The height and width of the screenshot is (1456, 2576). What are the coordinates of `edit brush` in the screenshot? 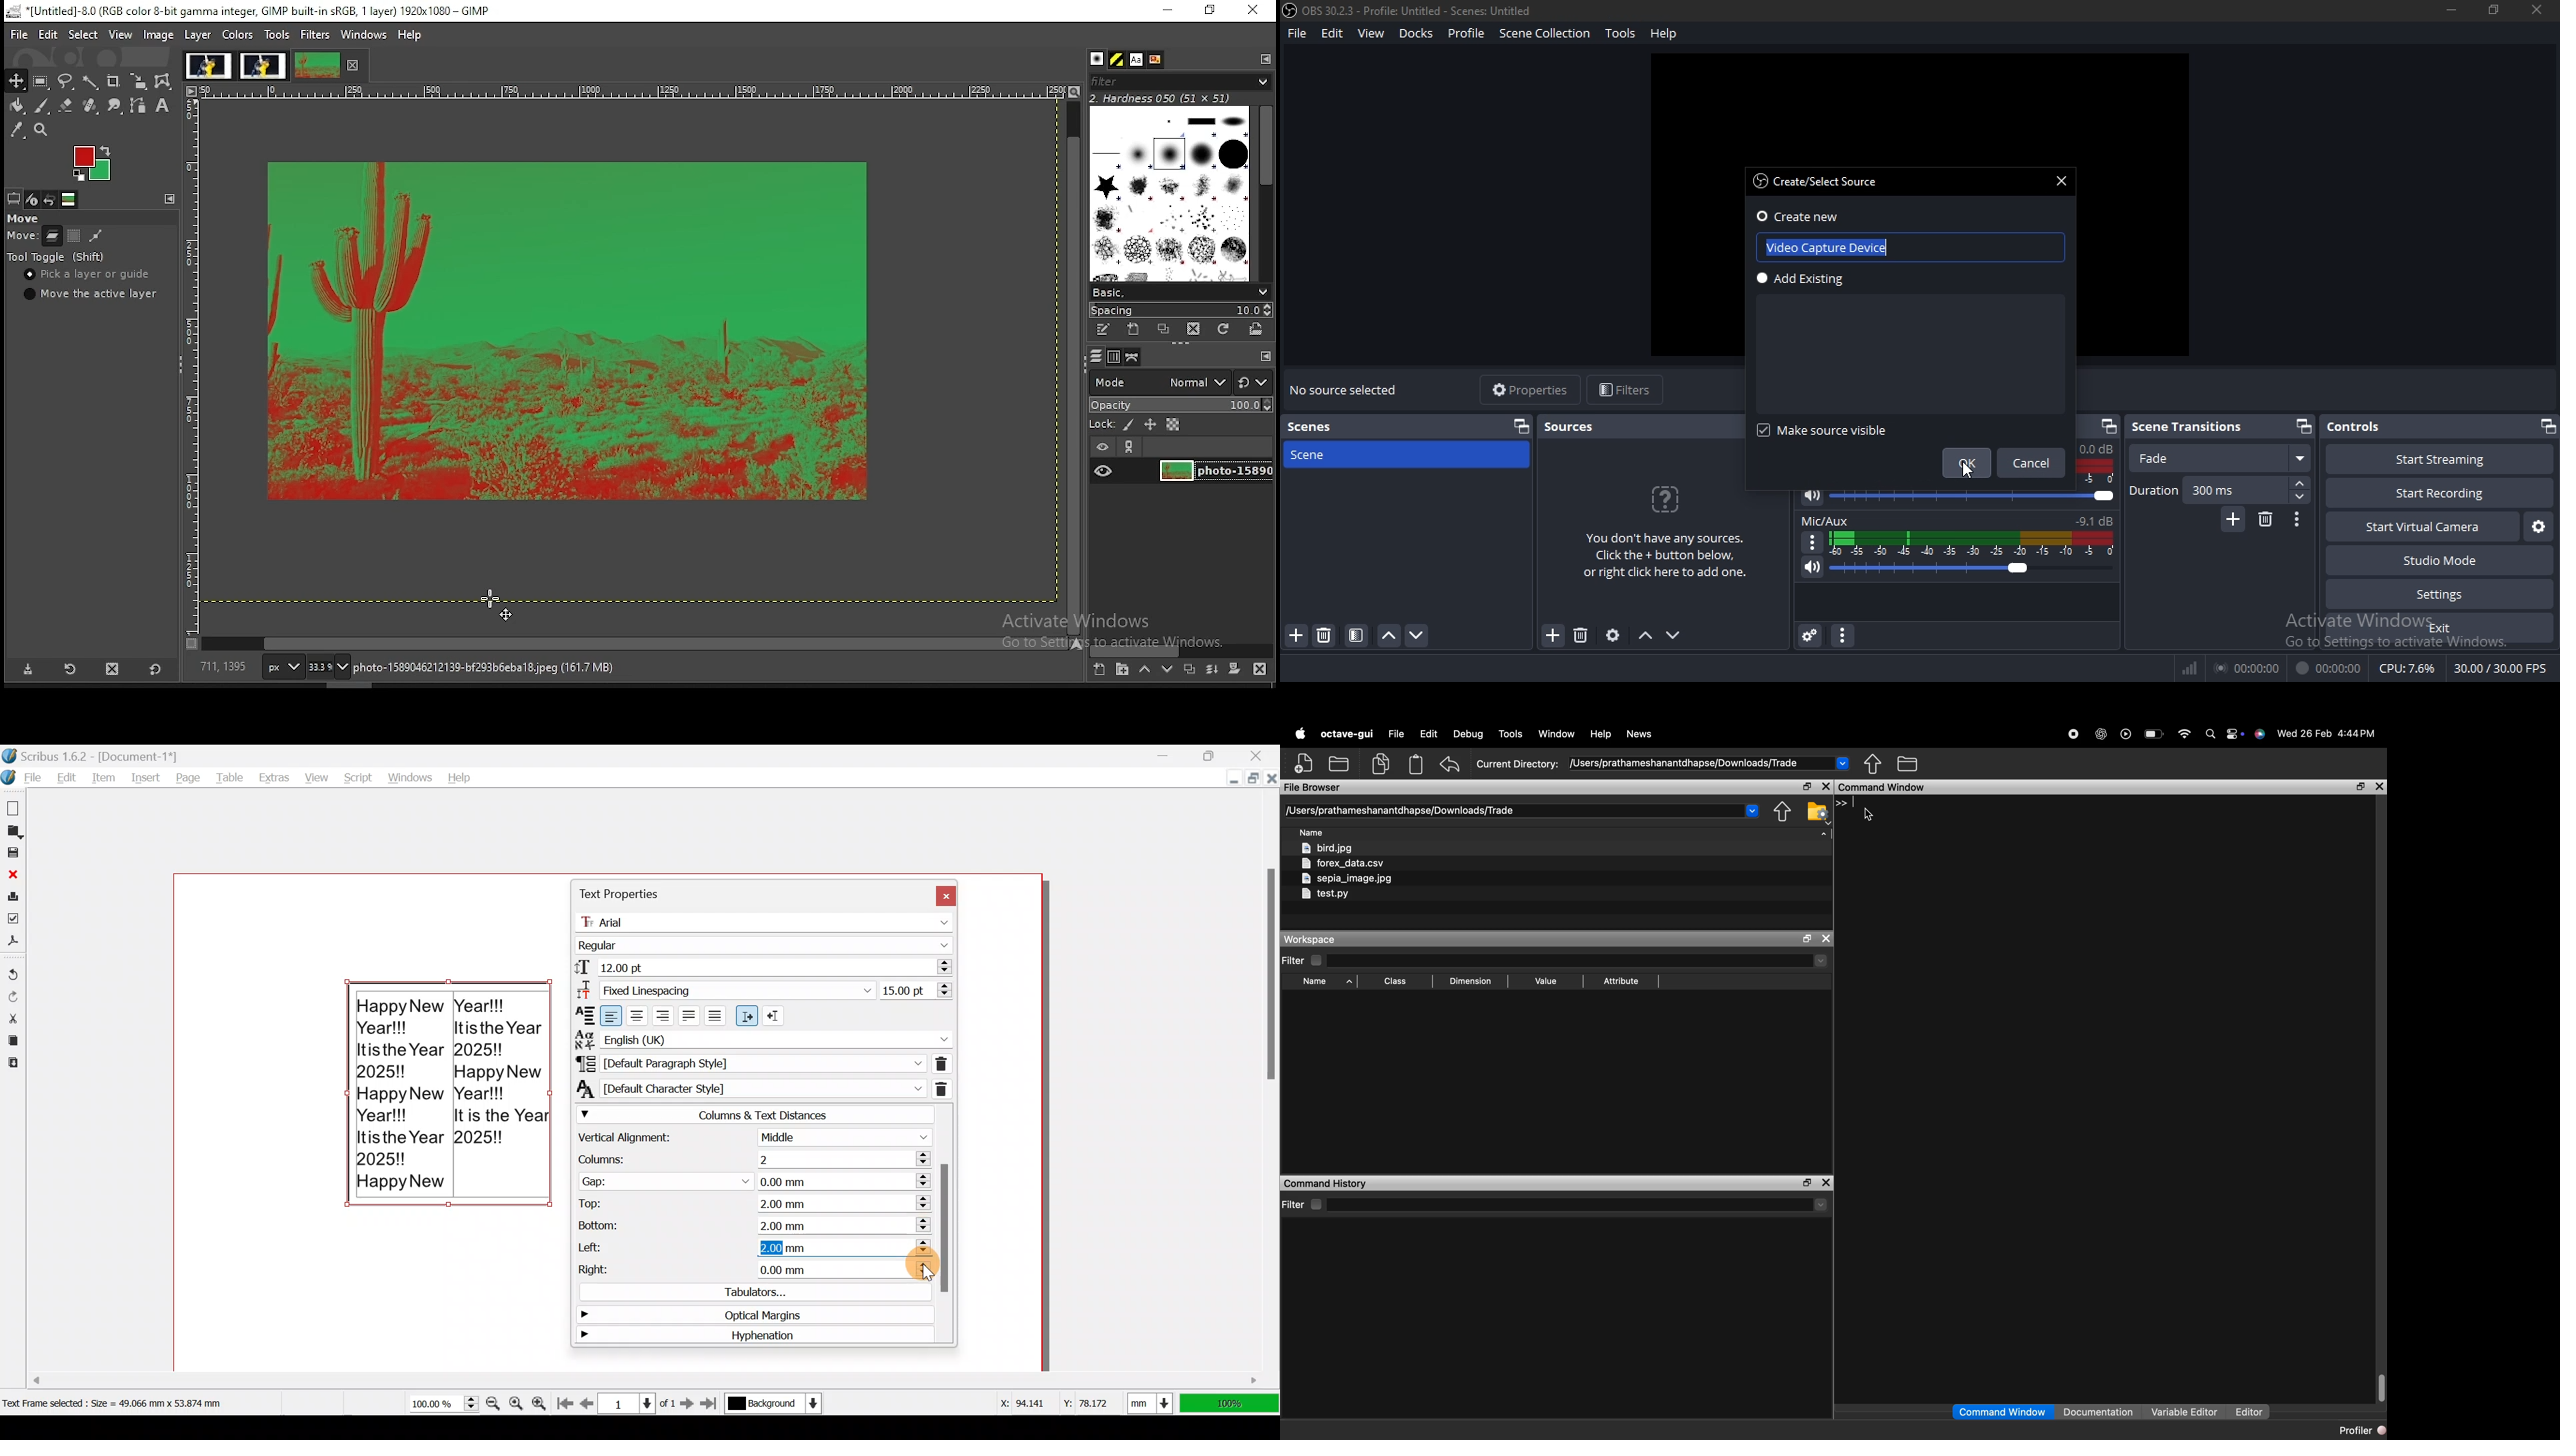 It's located at (1105, 330).